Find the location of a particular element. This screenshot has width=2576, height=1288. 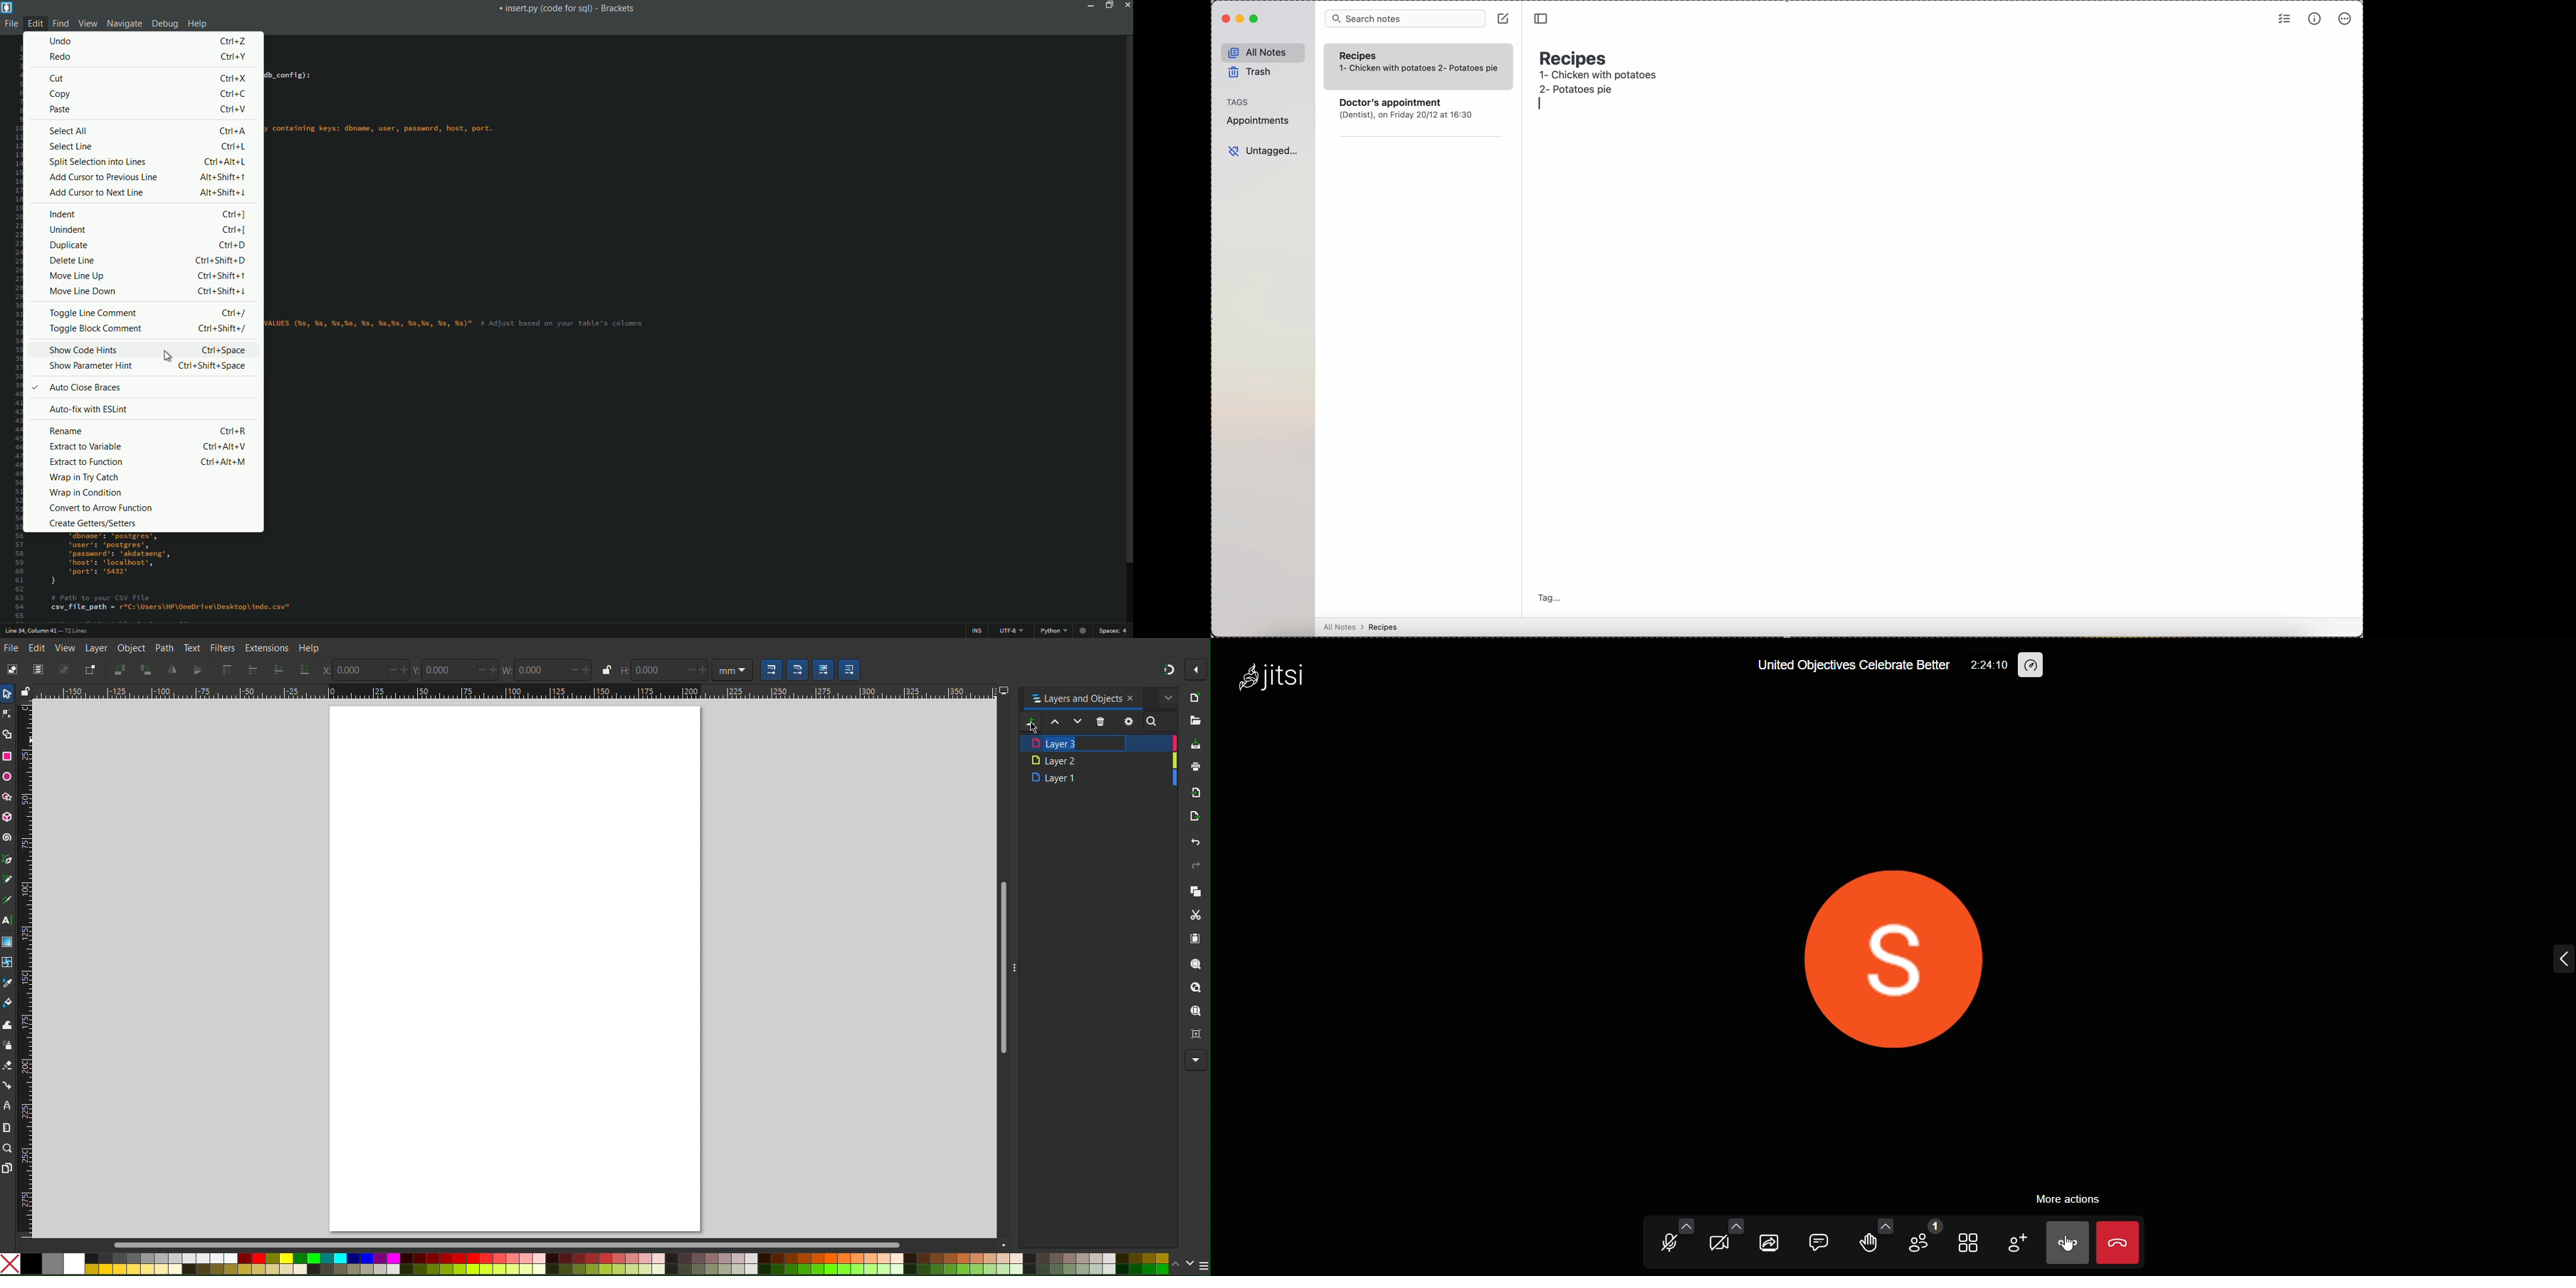

1- Chicken with potatoes is located at coordinates (1602, 75).